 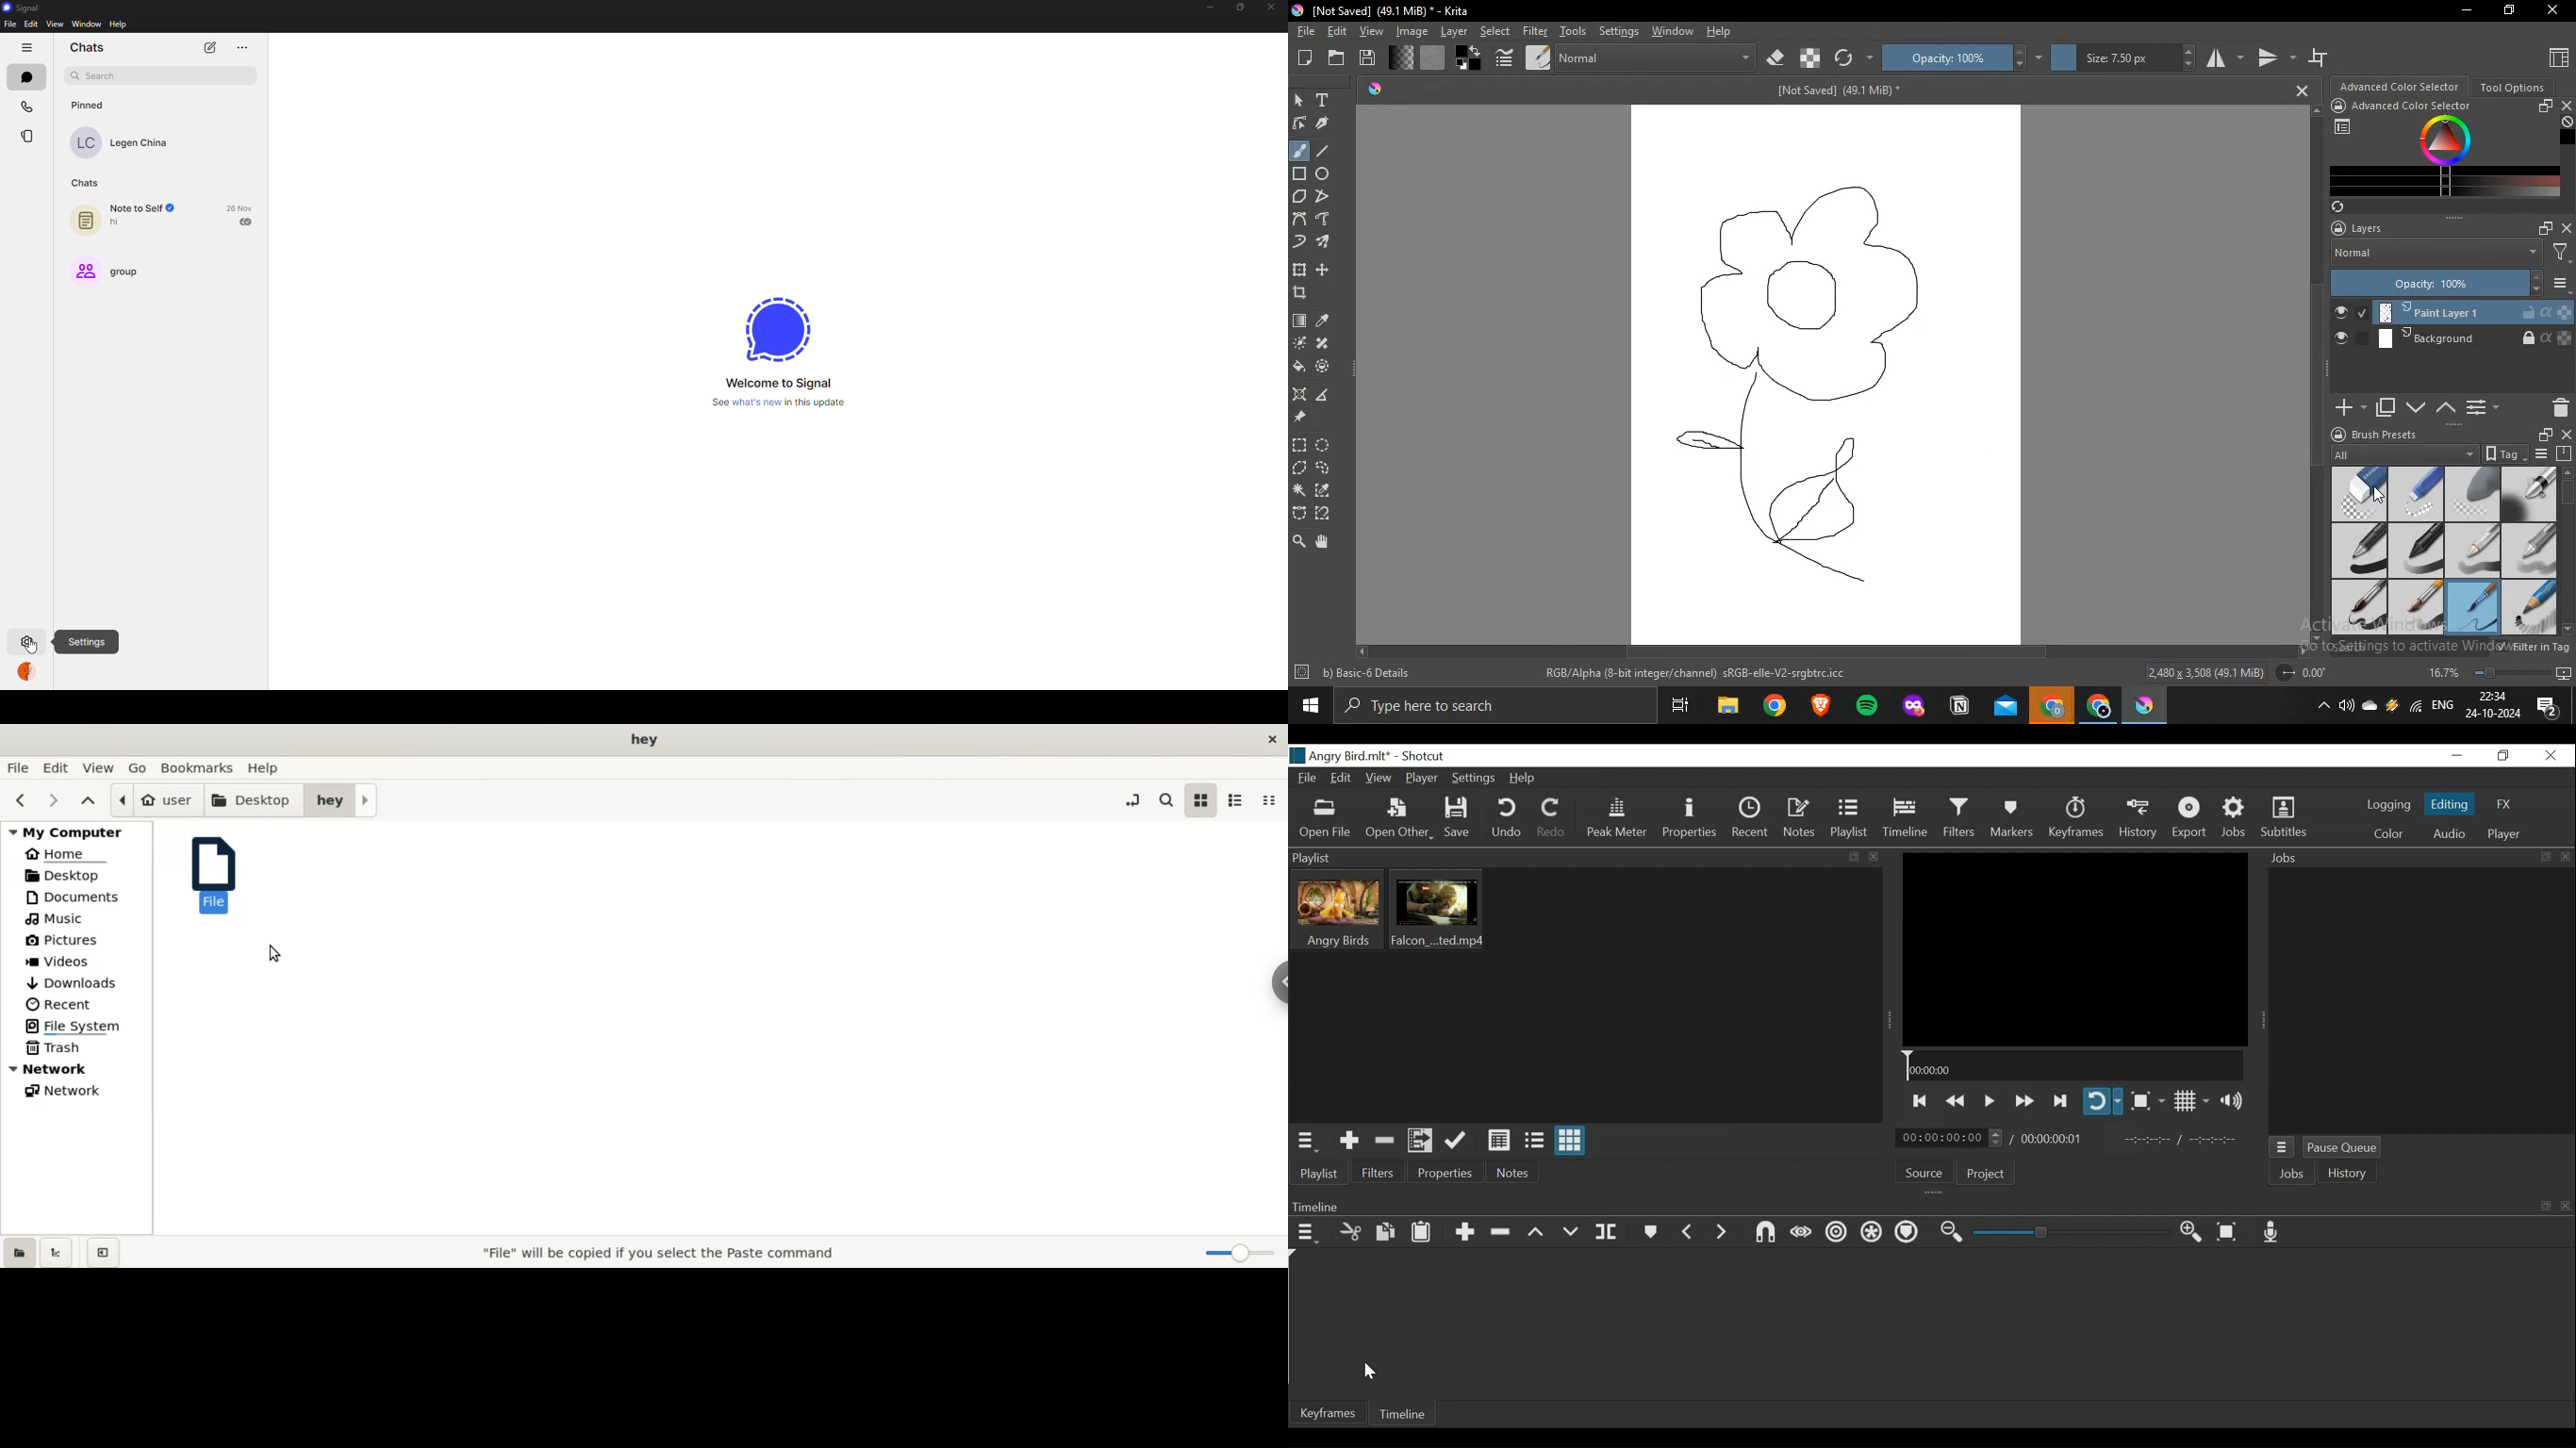 What do you see at coordinates (2546, 107) in the screenshot?
I see `float docker` at bounding box center [2546, 107].